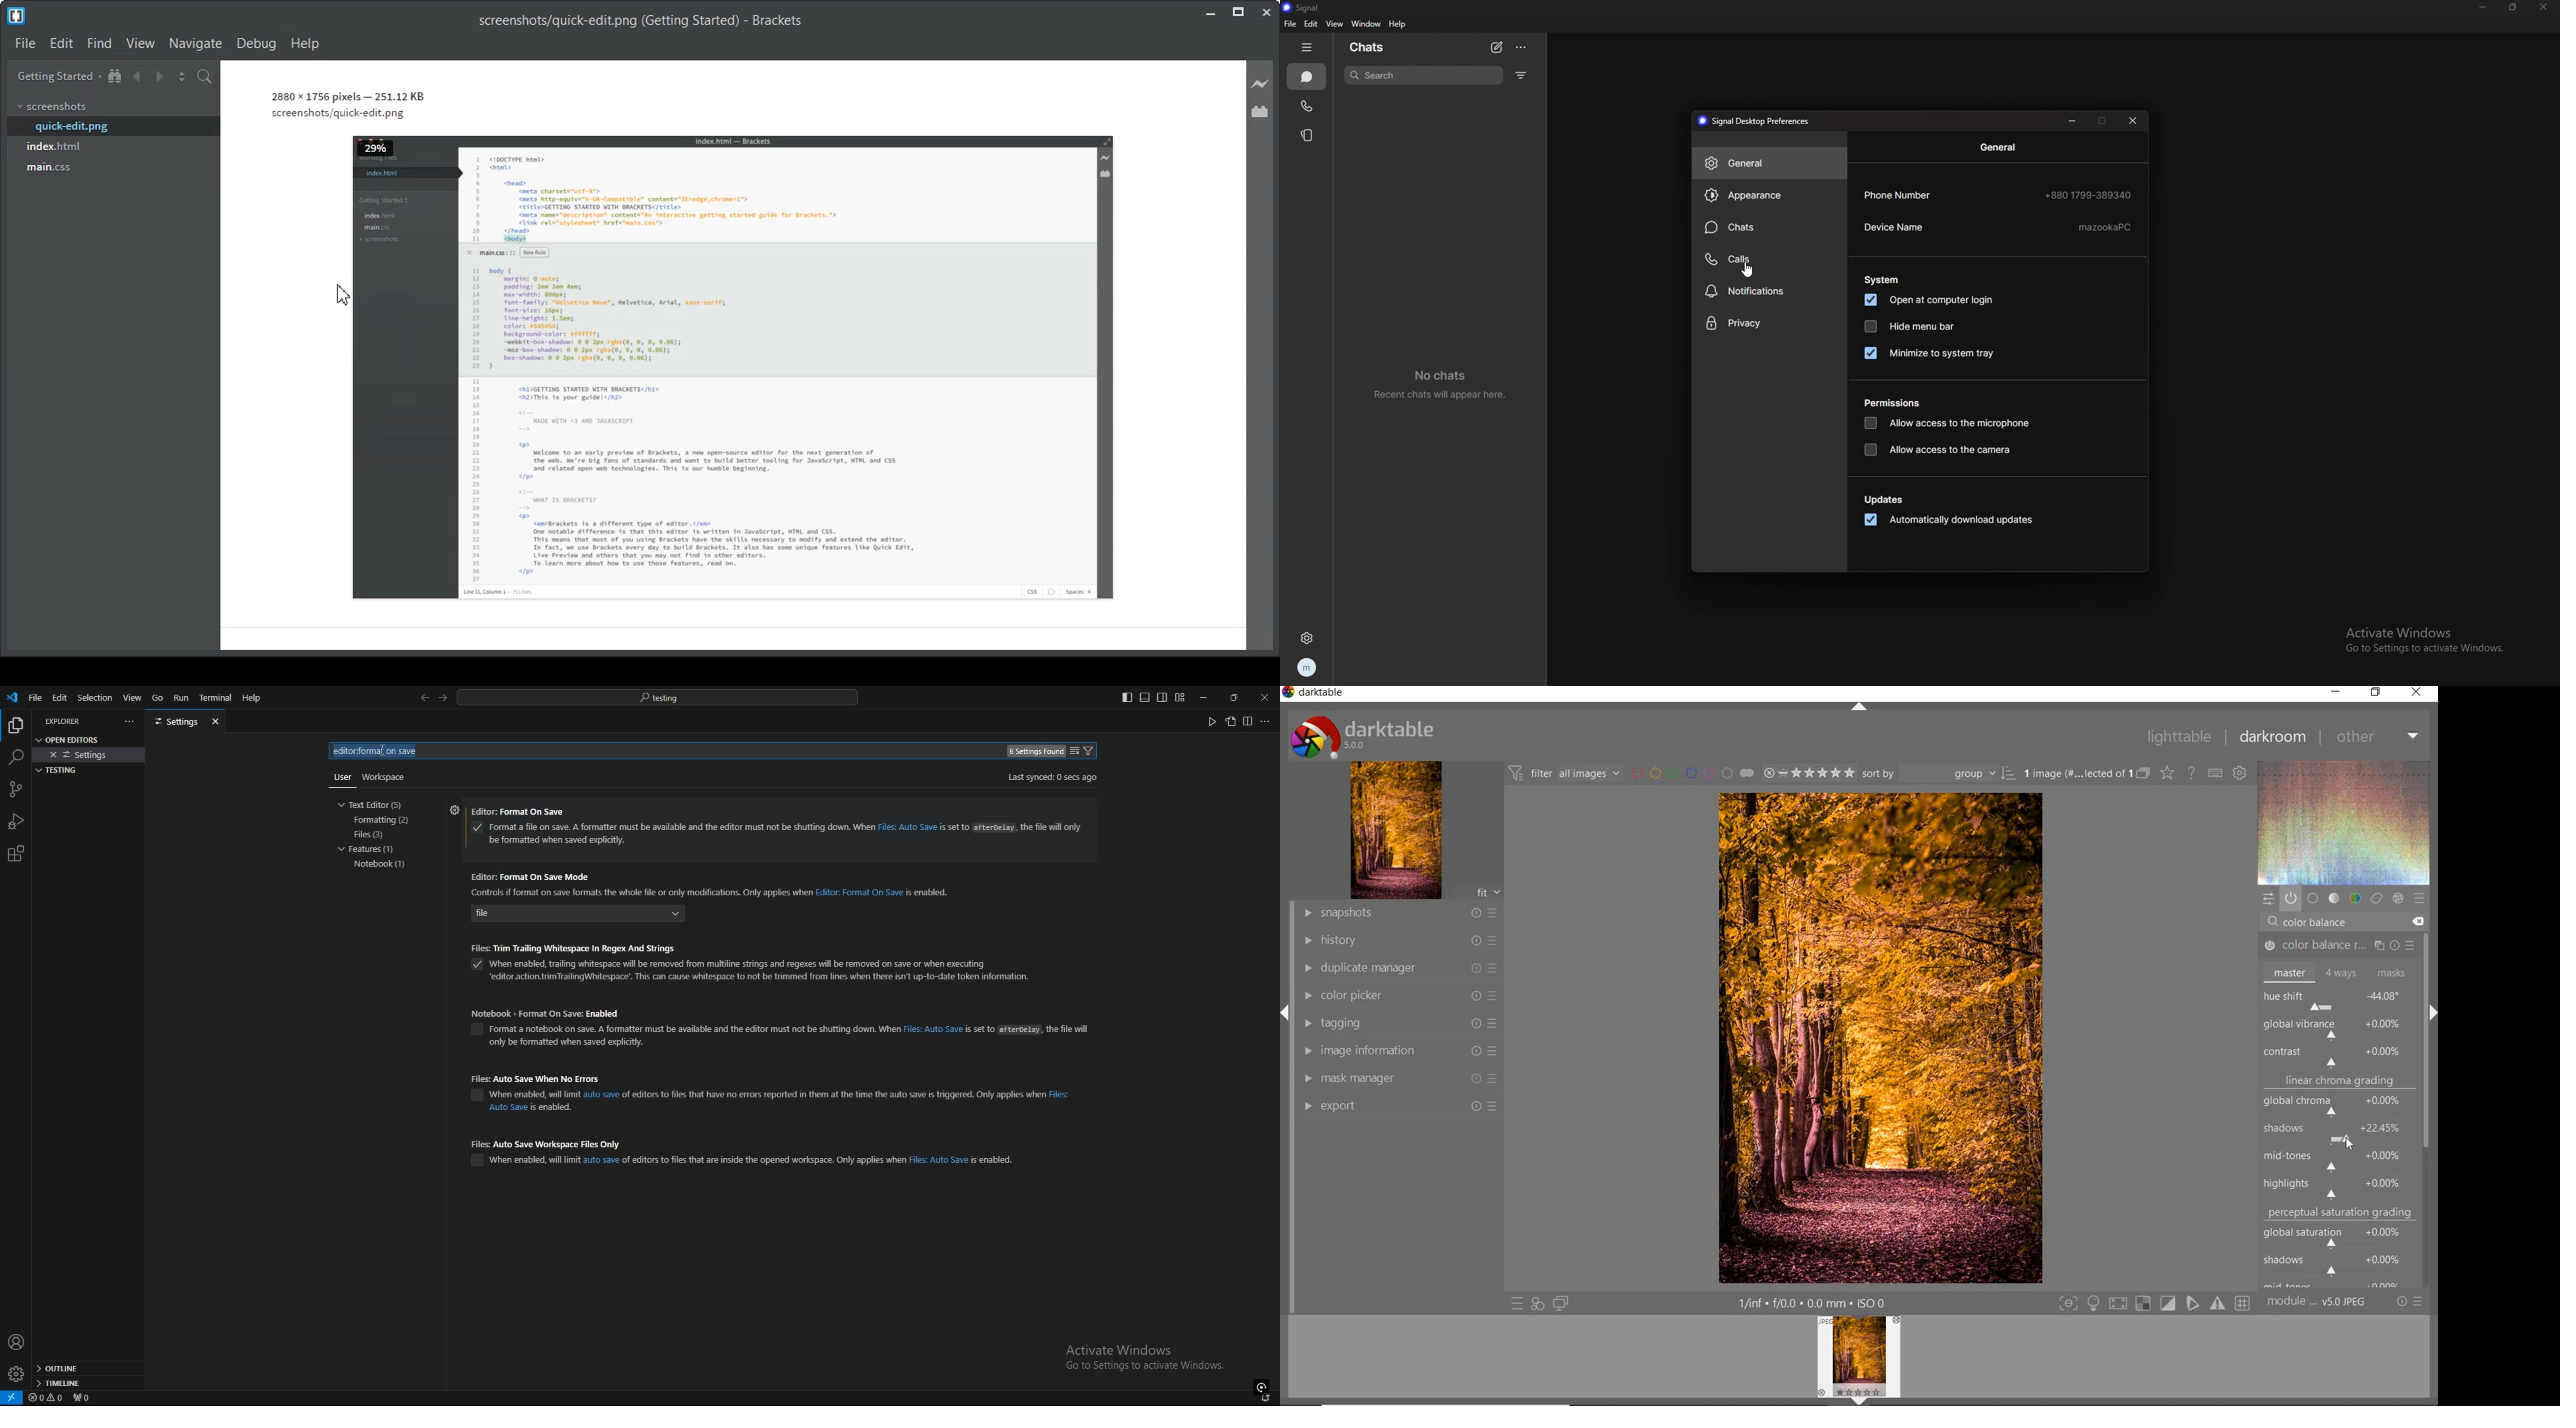 This screenshot has width=2576, height=1428. Describe the element at coordinates (15, 1374) in the screenshot. I see `settings` at that location.